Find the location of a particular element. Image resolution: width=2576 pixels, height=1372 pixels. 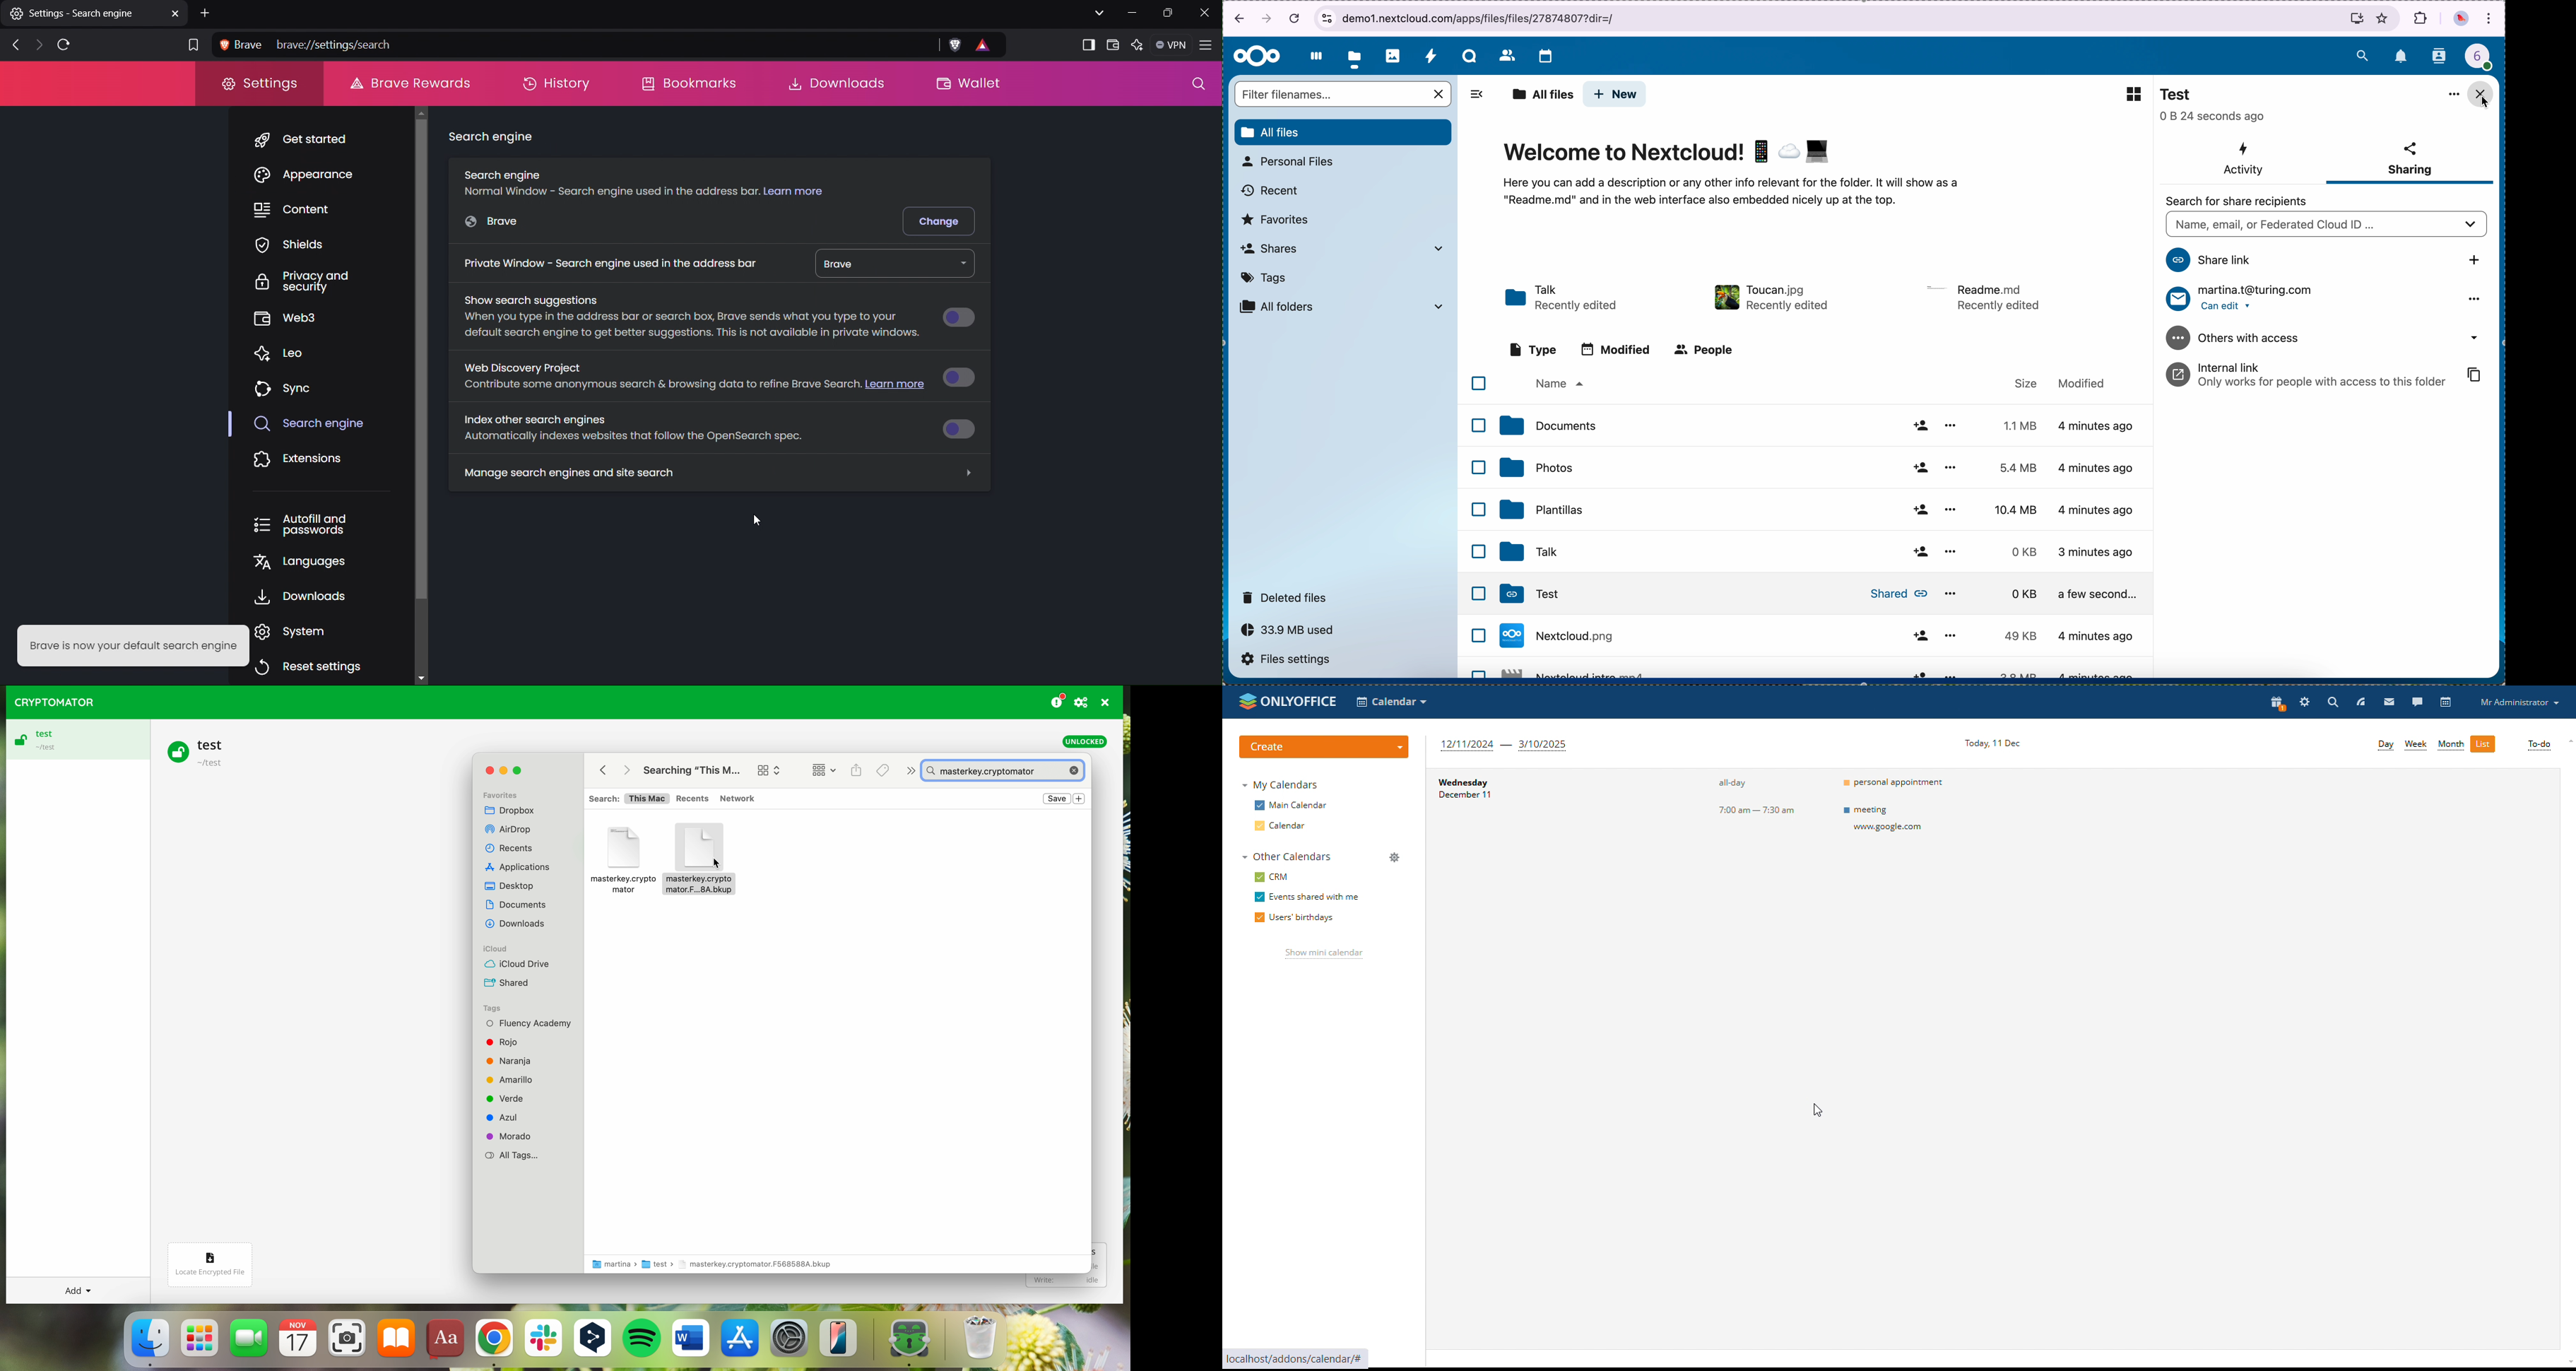

view site information is located at coordinates (1327, 19).